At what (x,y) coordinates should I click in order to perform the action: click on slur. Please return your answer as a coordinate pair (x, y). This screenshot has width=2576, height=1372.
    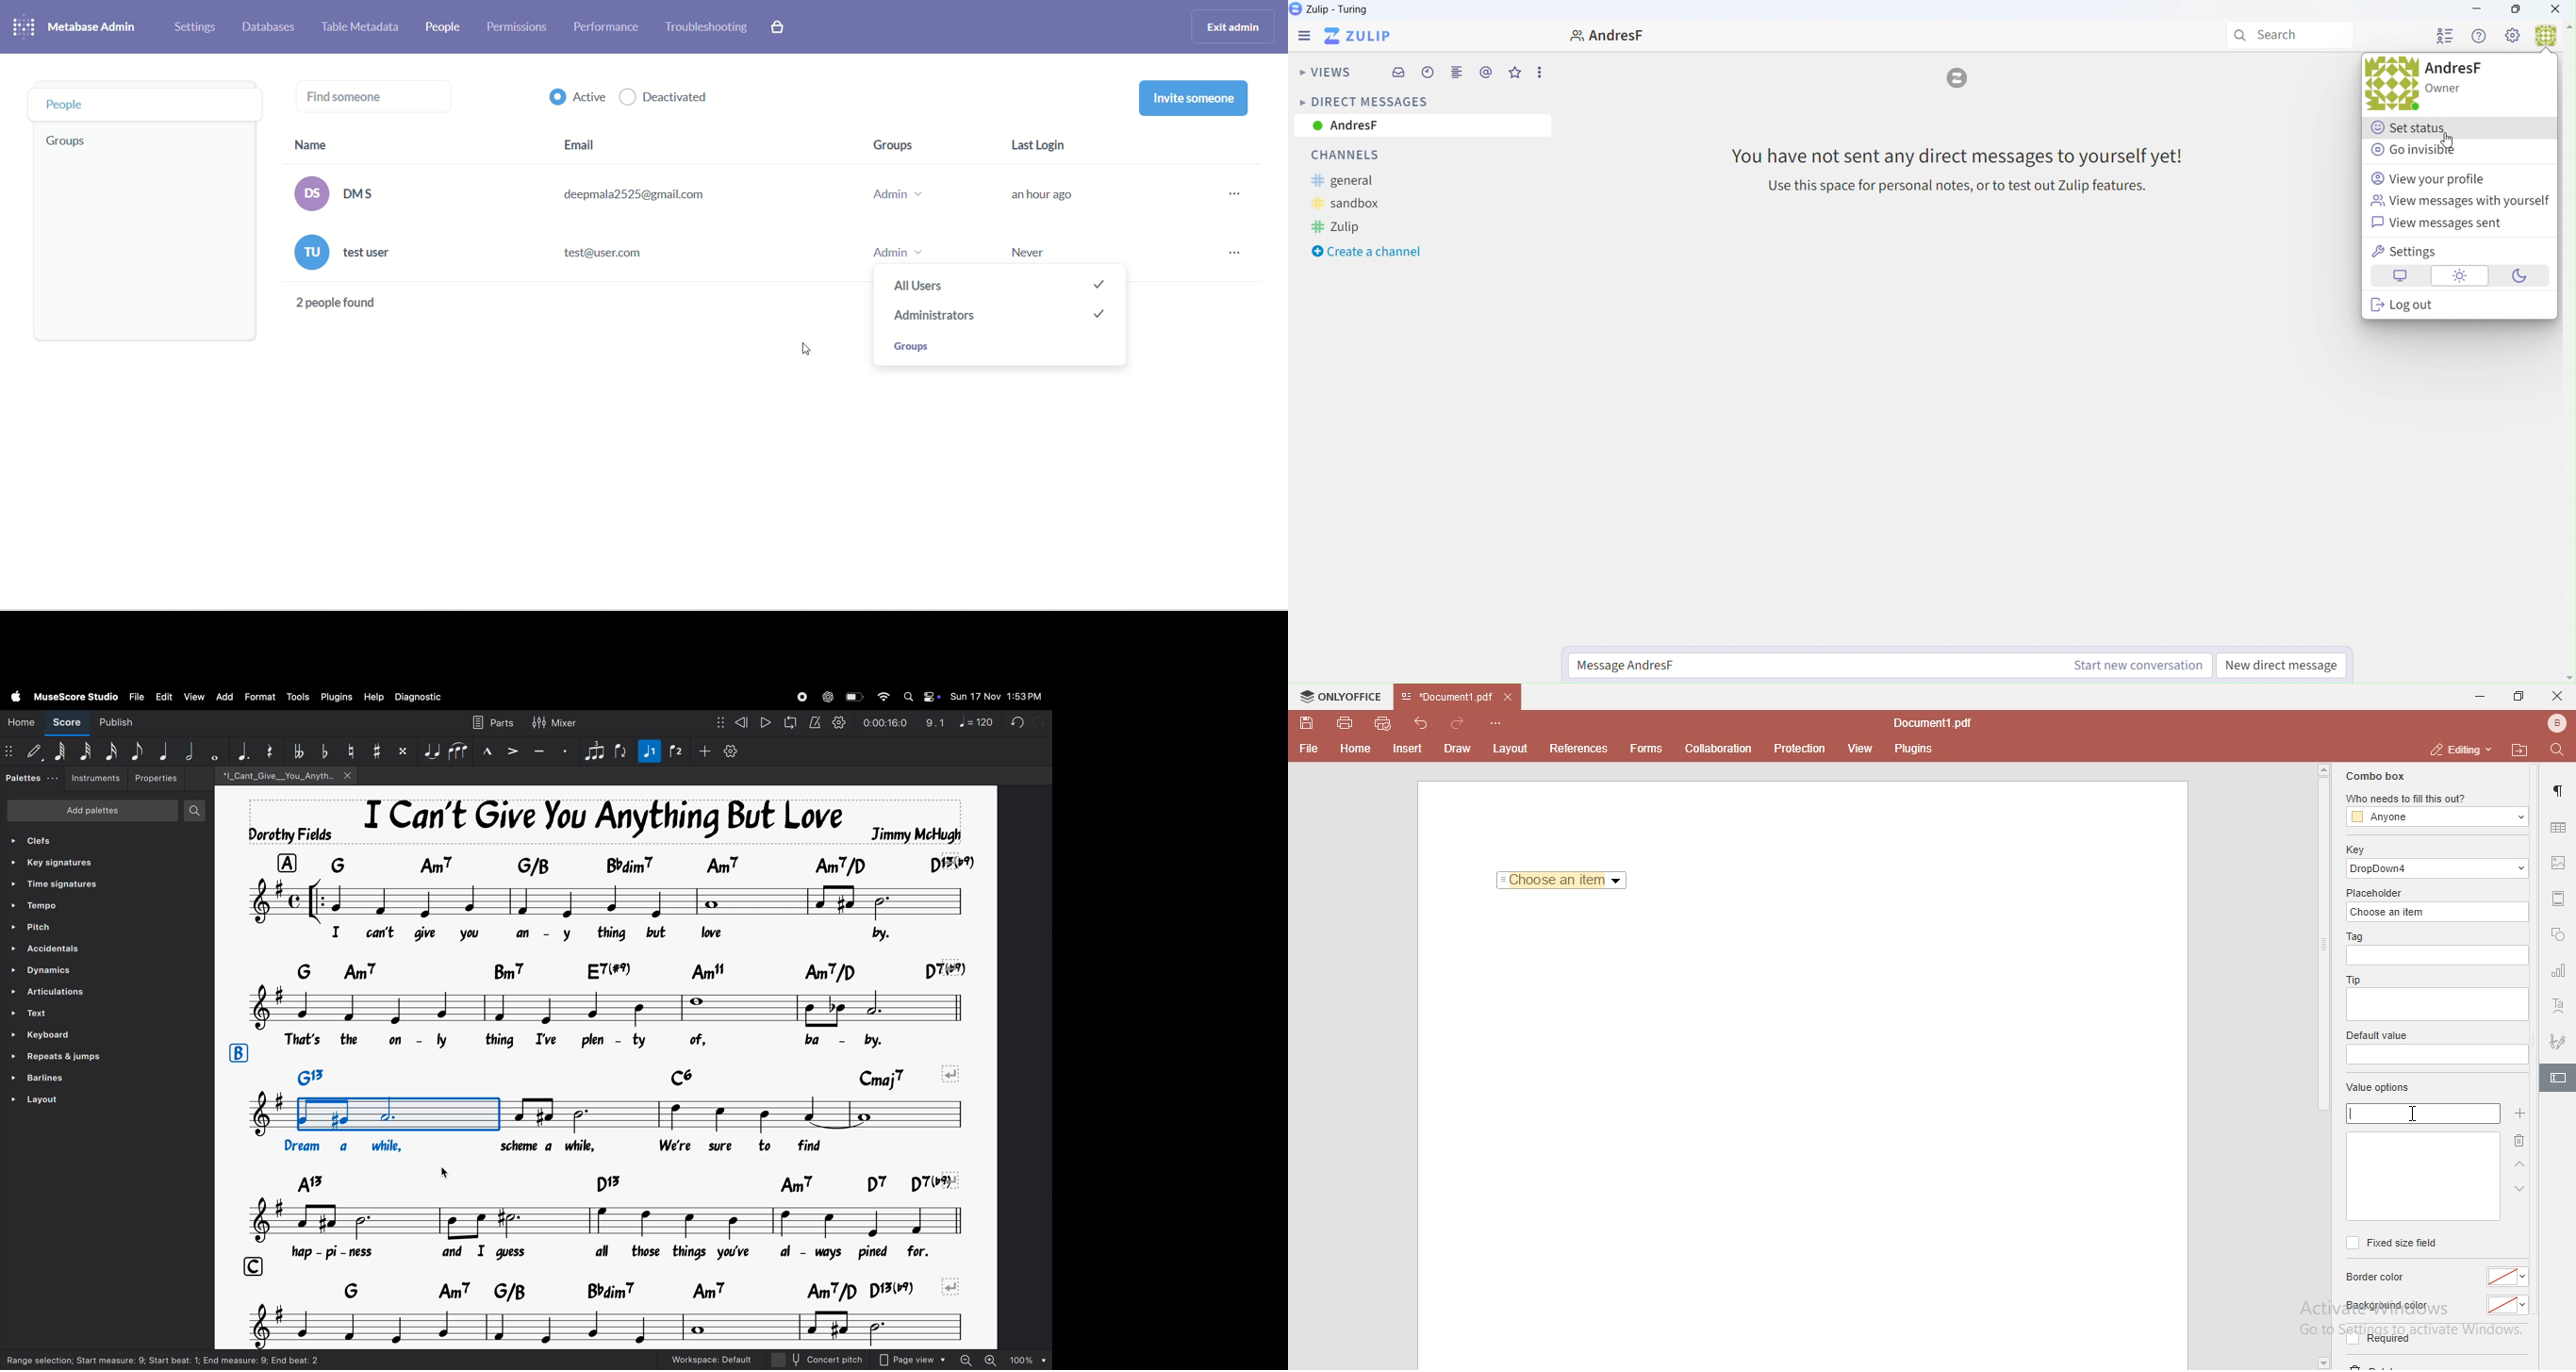
    Looking at the image, I should click on (460, 750).